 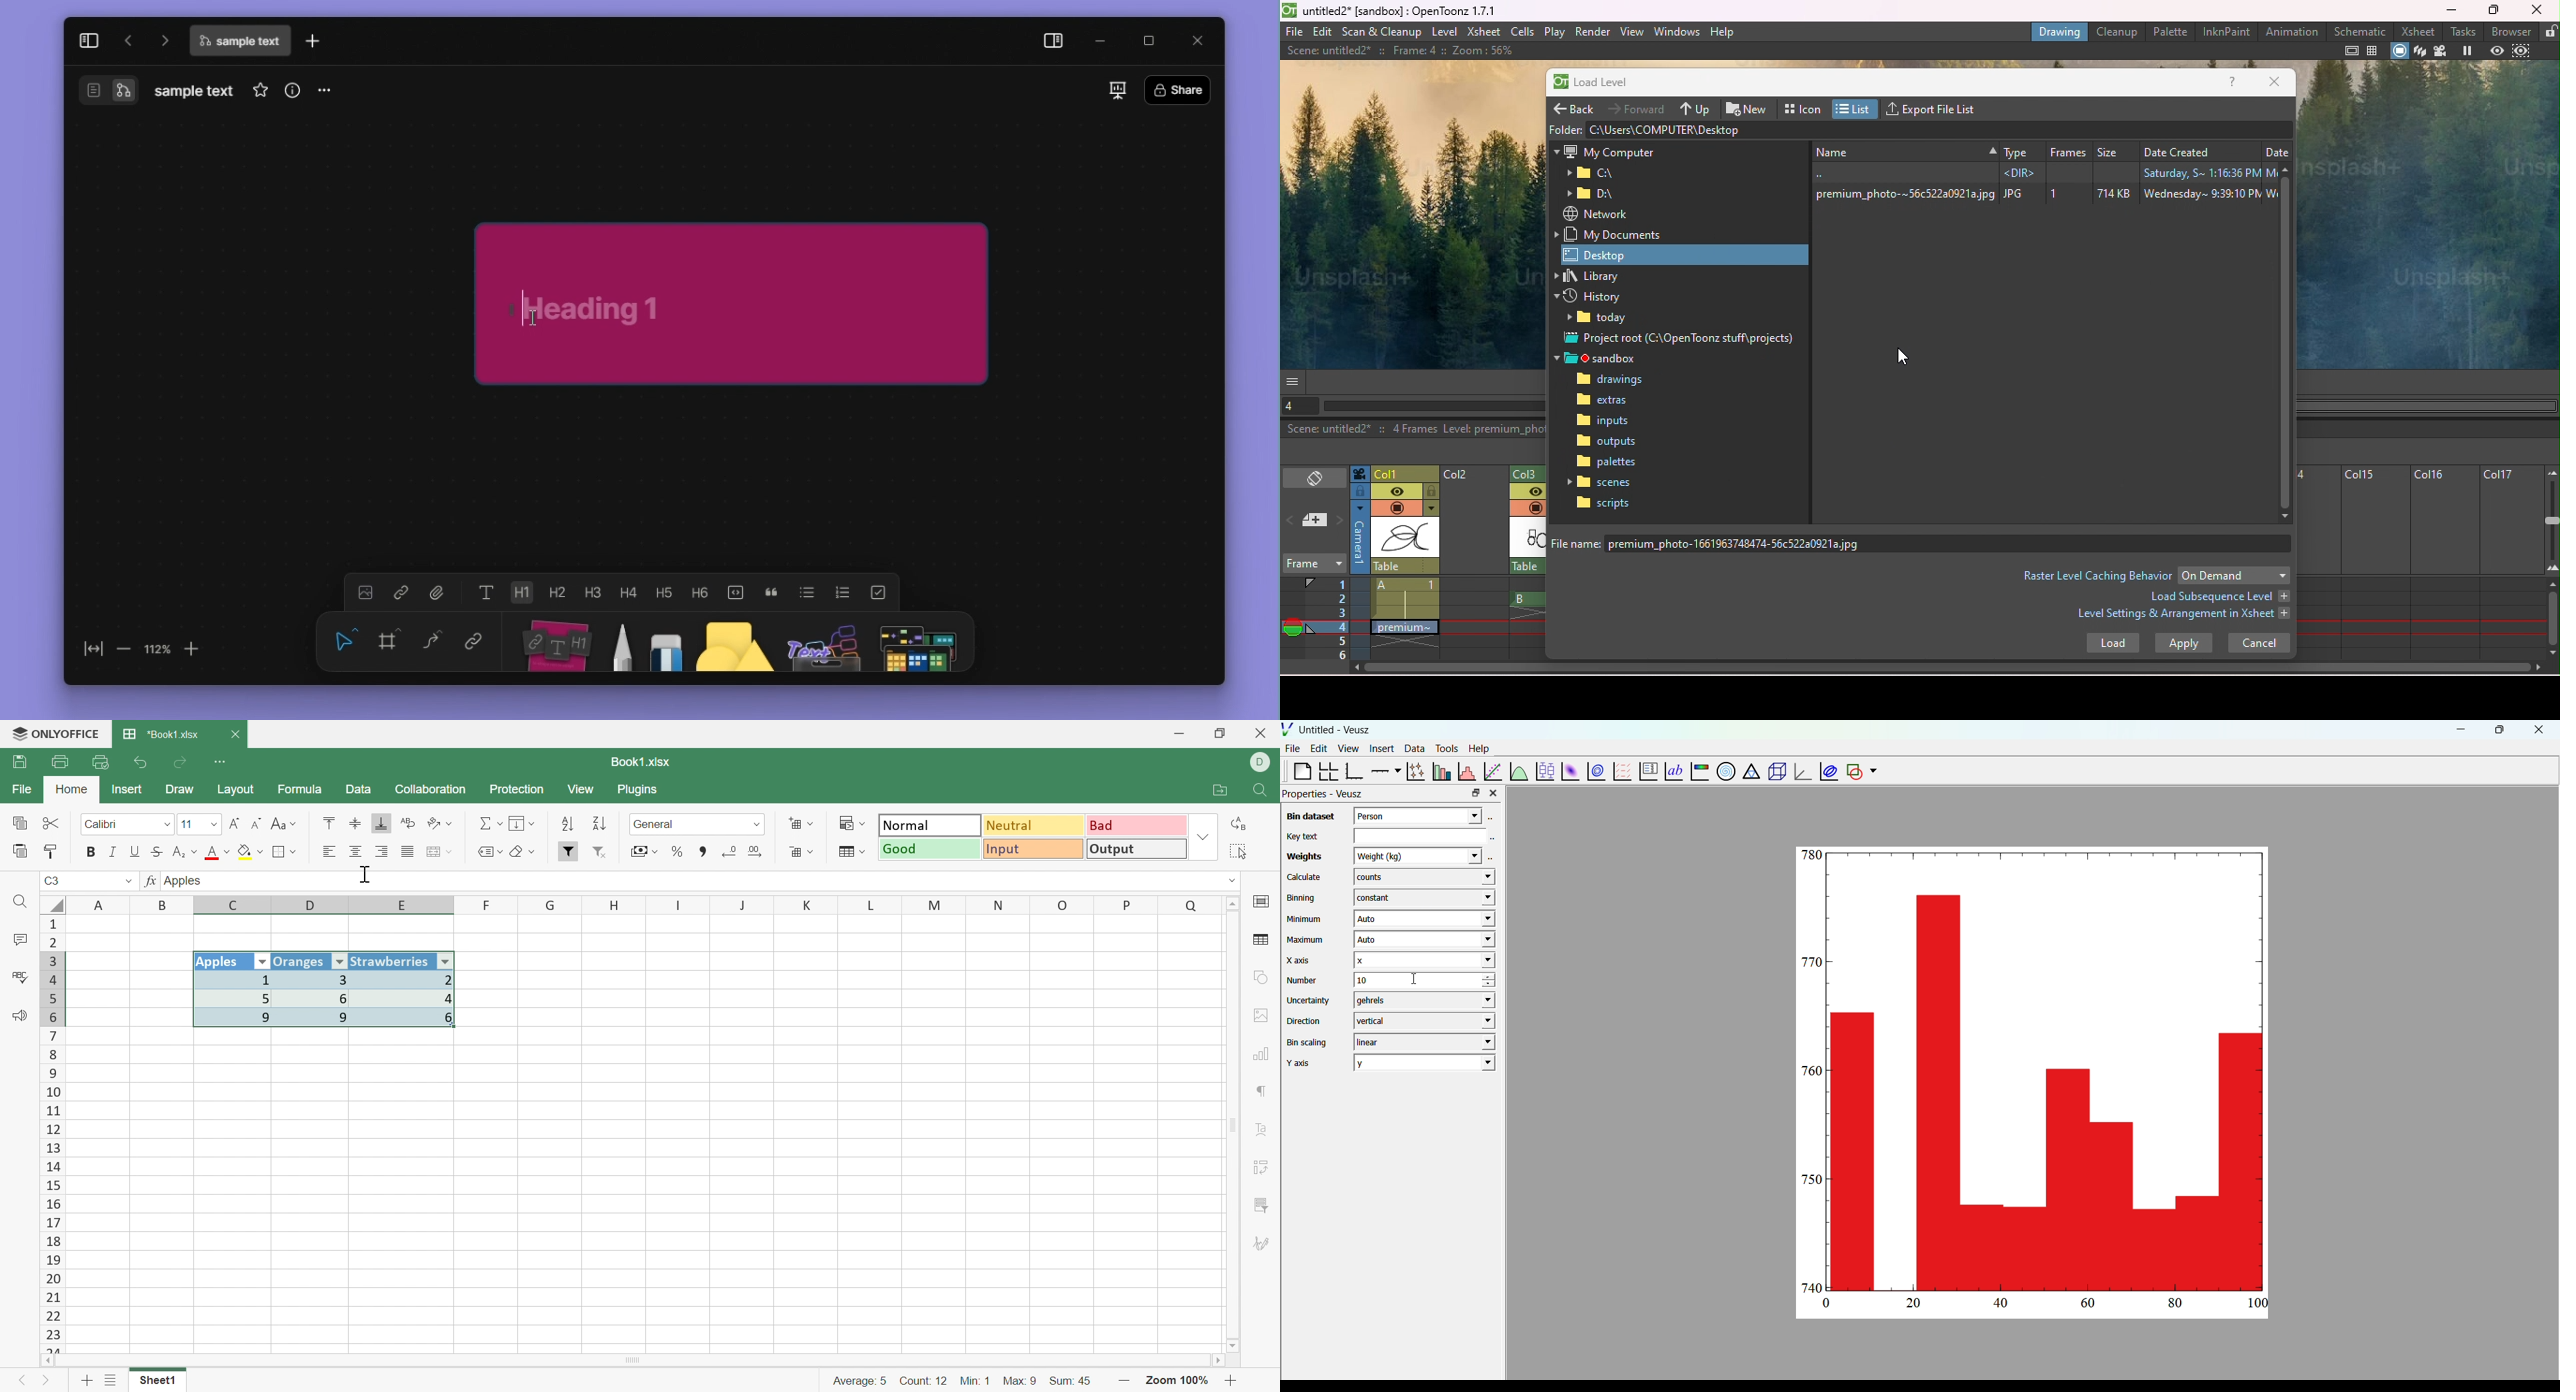 I want to click on 11, so click(x=186, y=824).